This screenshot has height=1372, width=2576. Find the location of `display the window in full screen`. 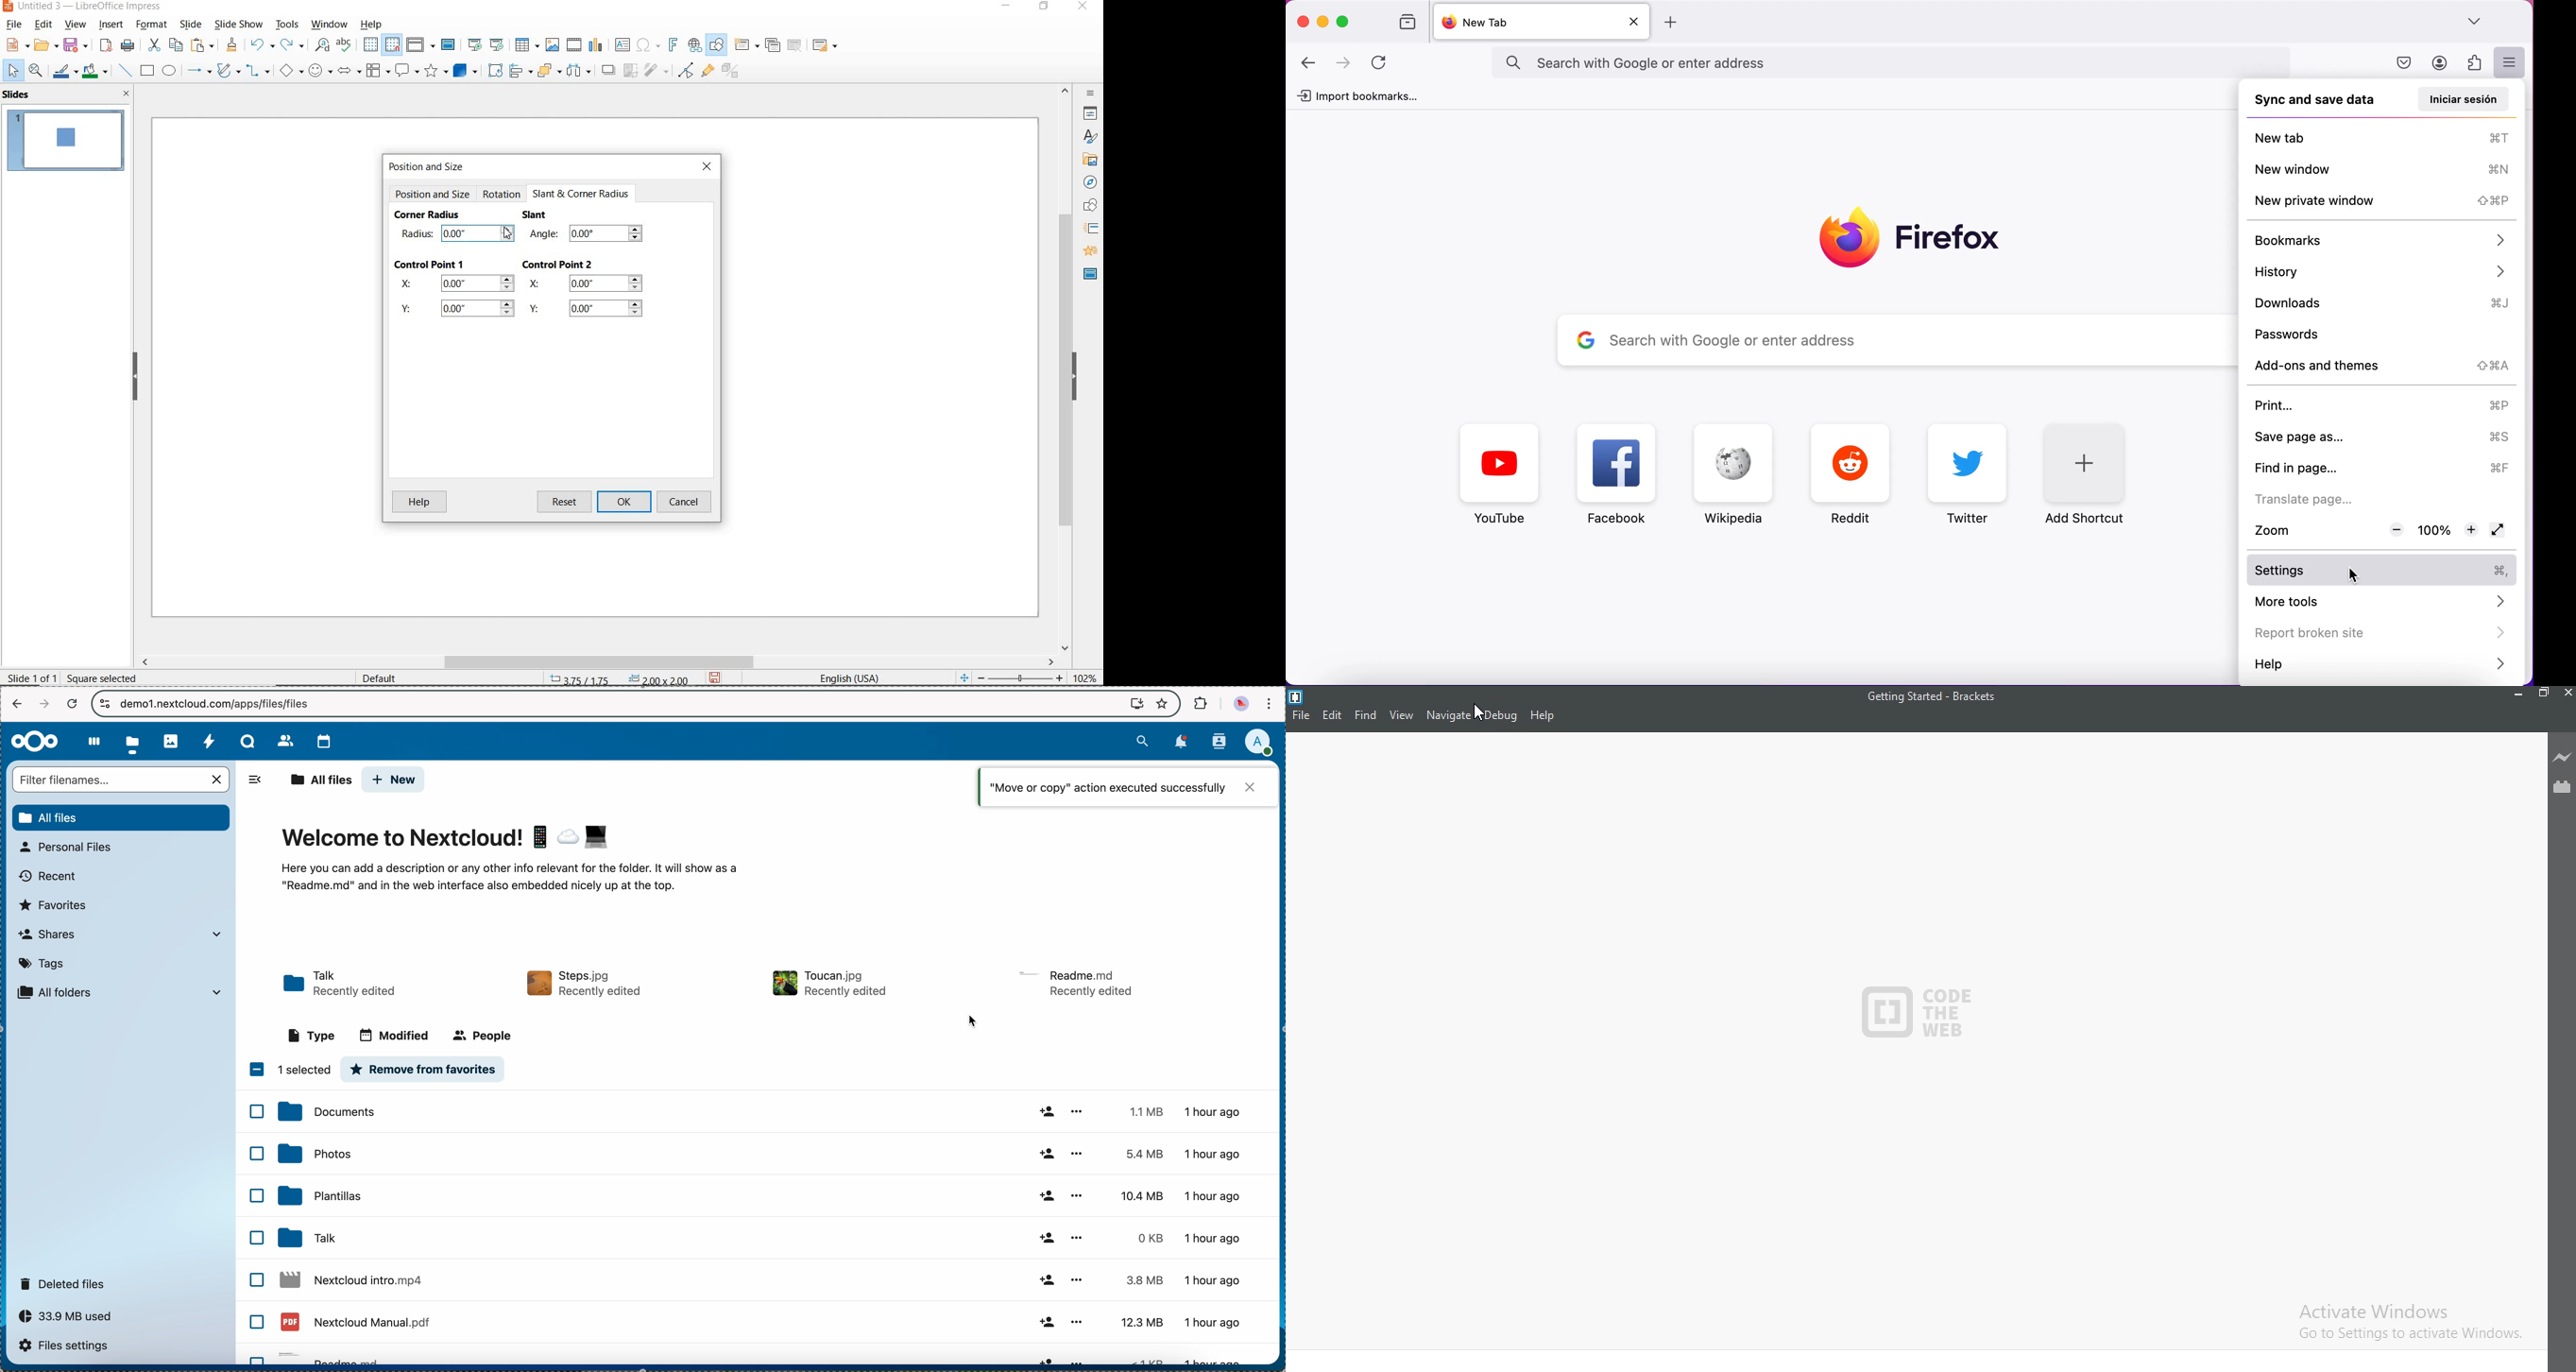

display the window in full screen is located at coordinates (2501, 531).